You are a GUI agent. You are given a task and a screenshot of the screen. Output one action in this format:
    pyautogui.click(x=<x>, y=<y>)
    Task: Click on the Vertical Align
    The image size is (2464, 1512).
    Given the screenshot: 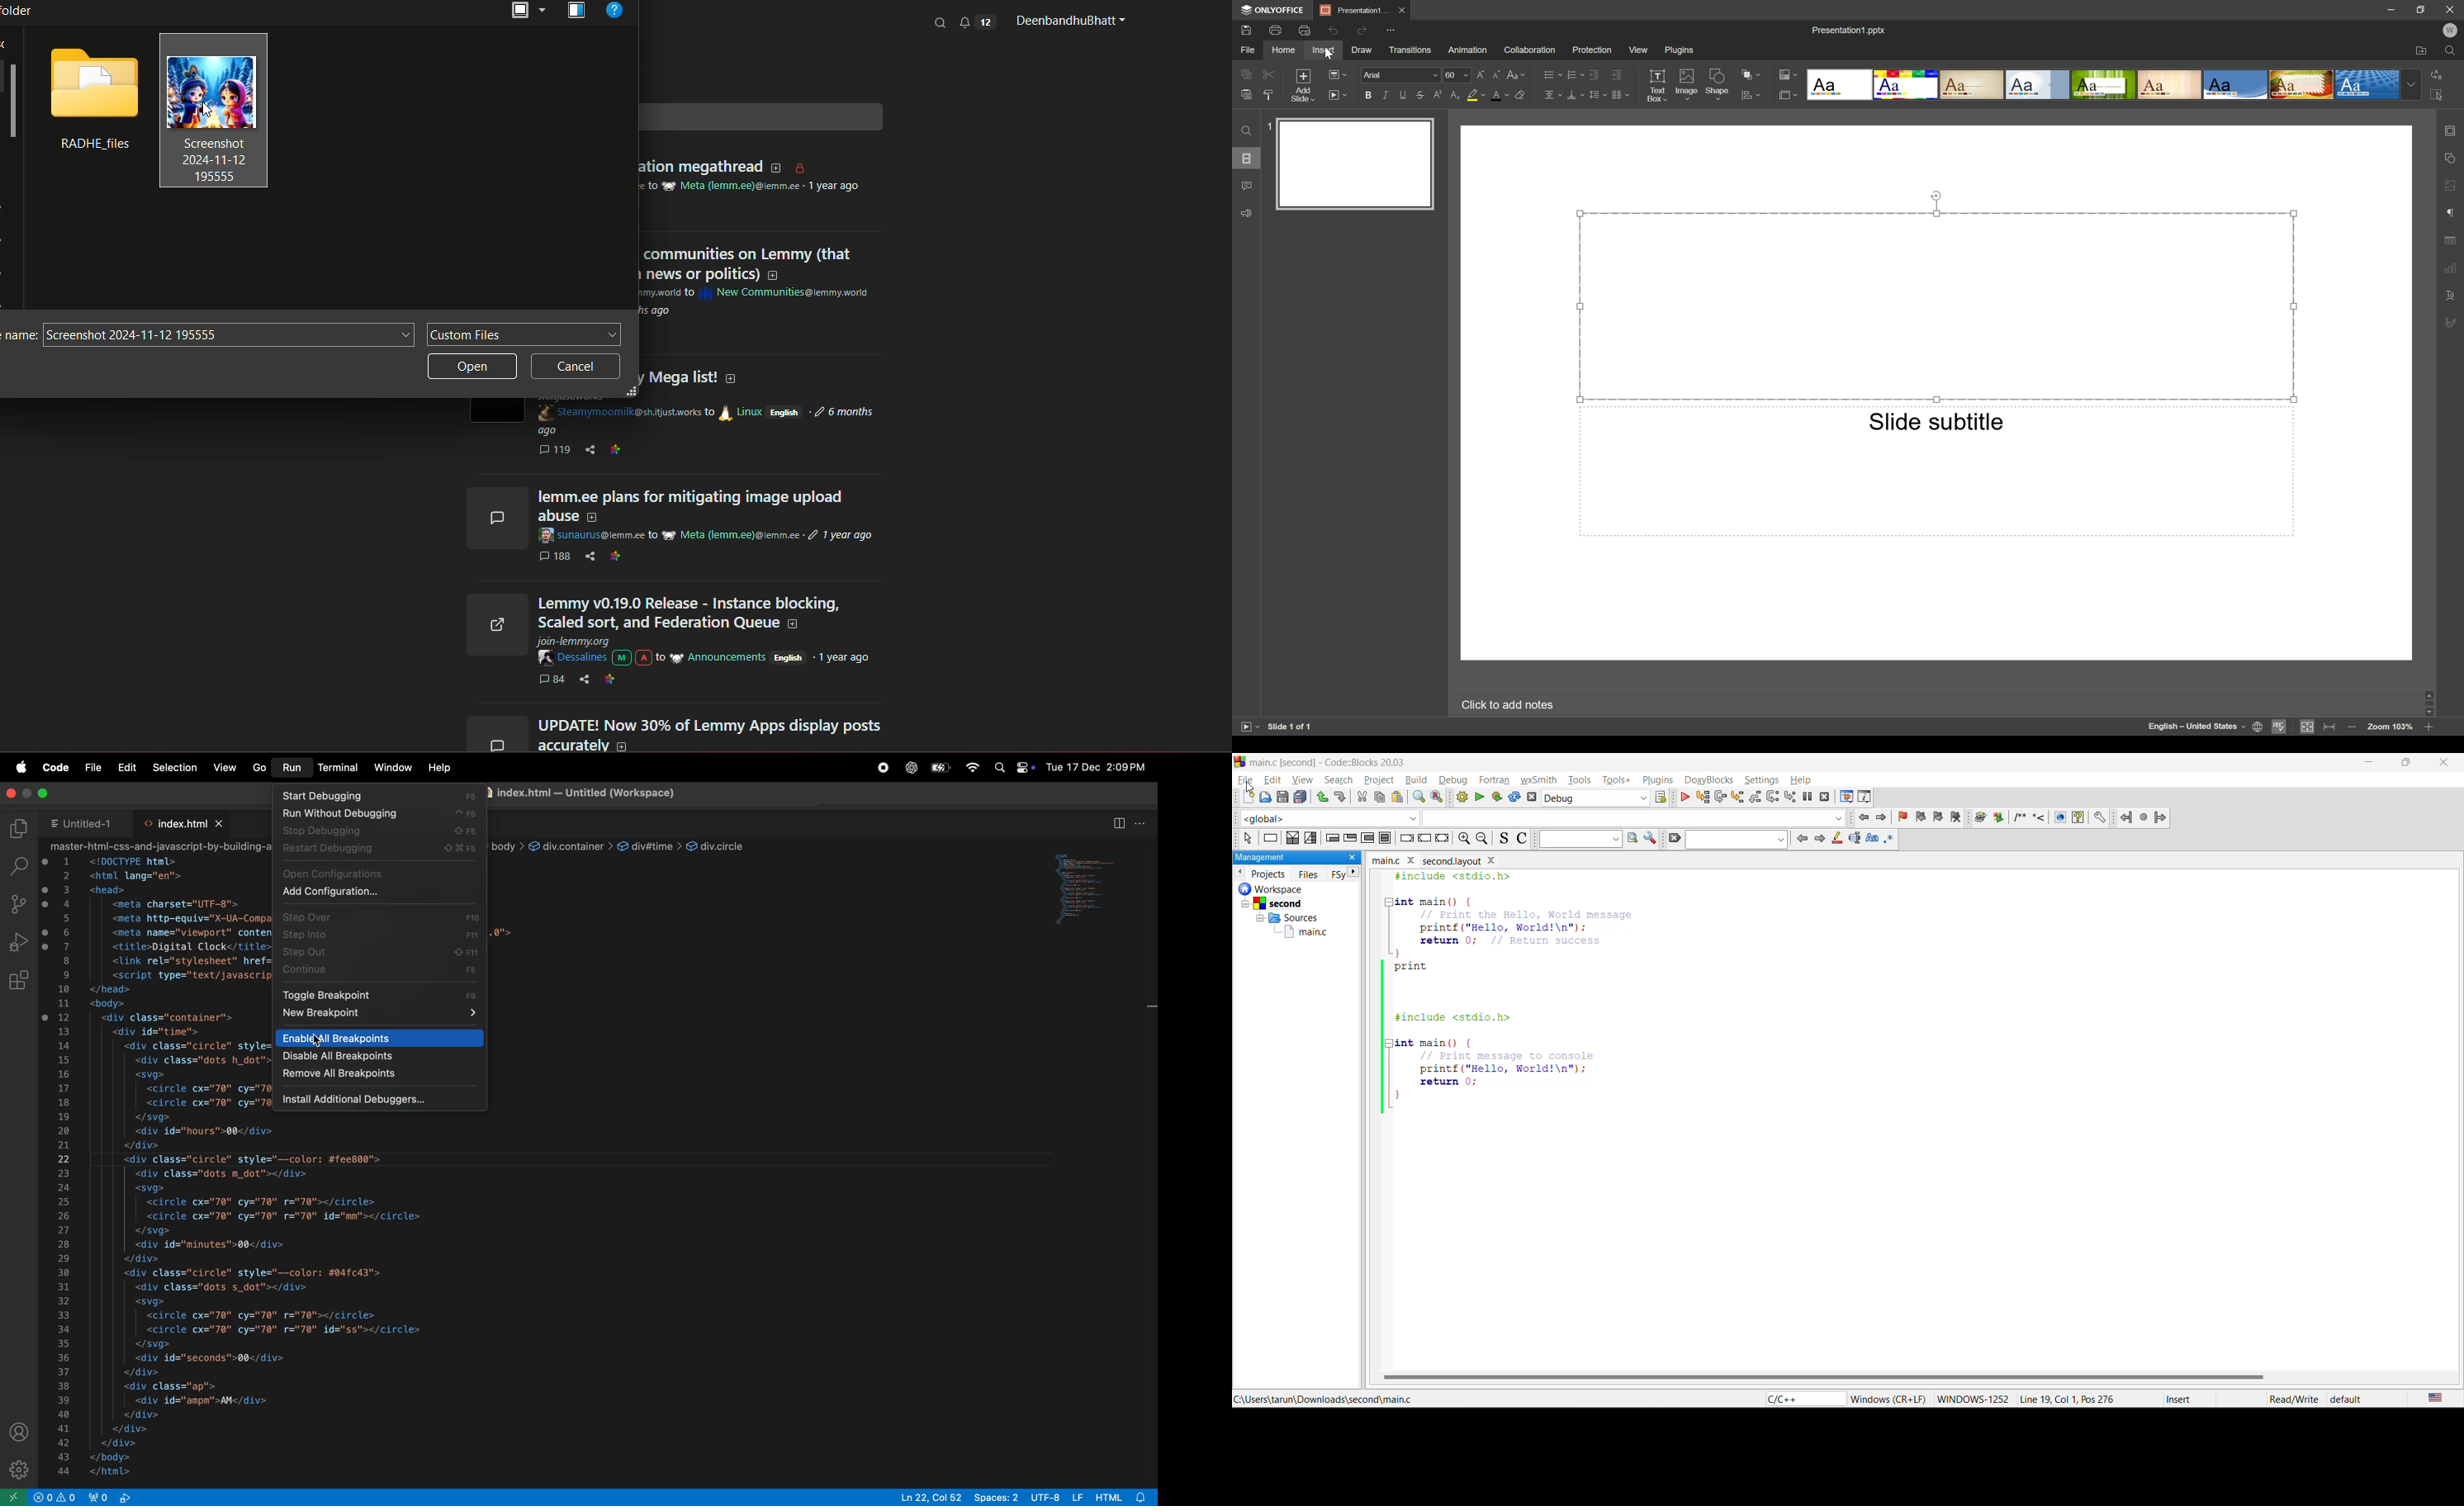 What is the action you would take?
    pyautogui.click(x=1575, y=96)
    